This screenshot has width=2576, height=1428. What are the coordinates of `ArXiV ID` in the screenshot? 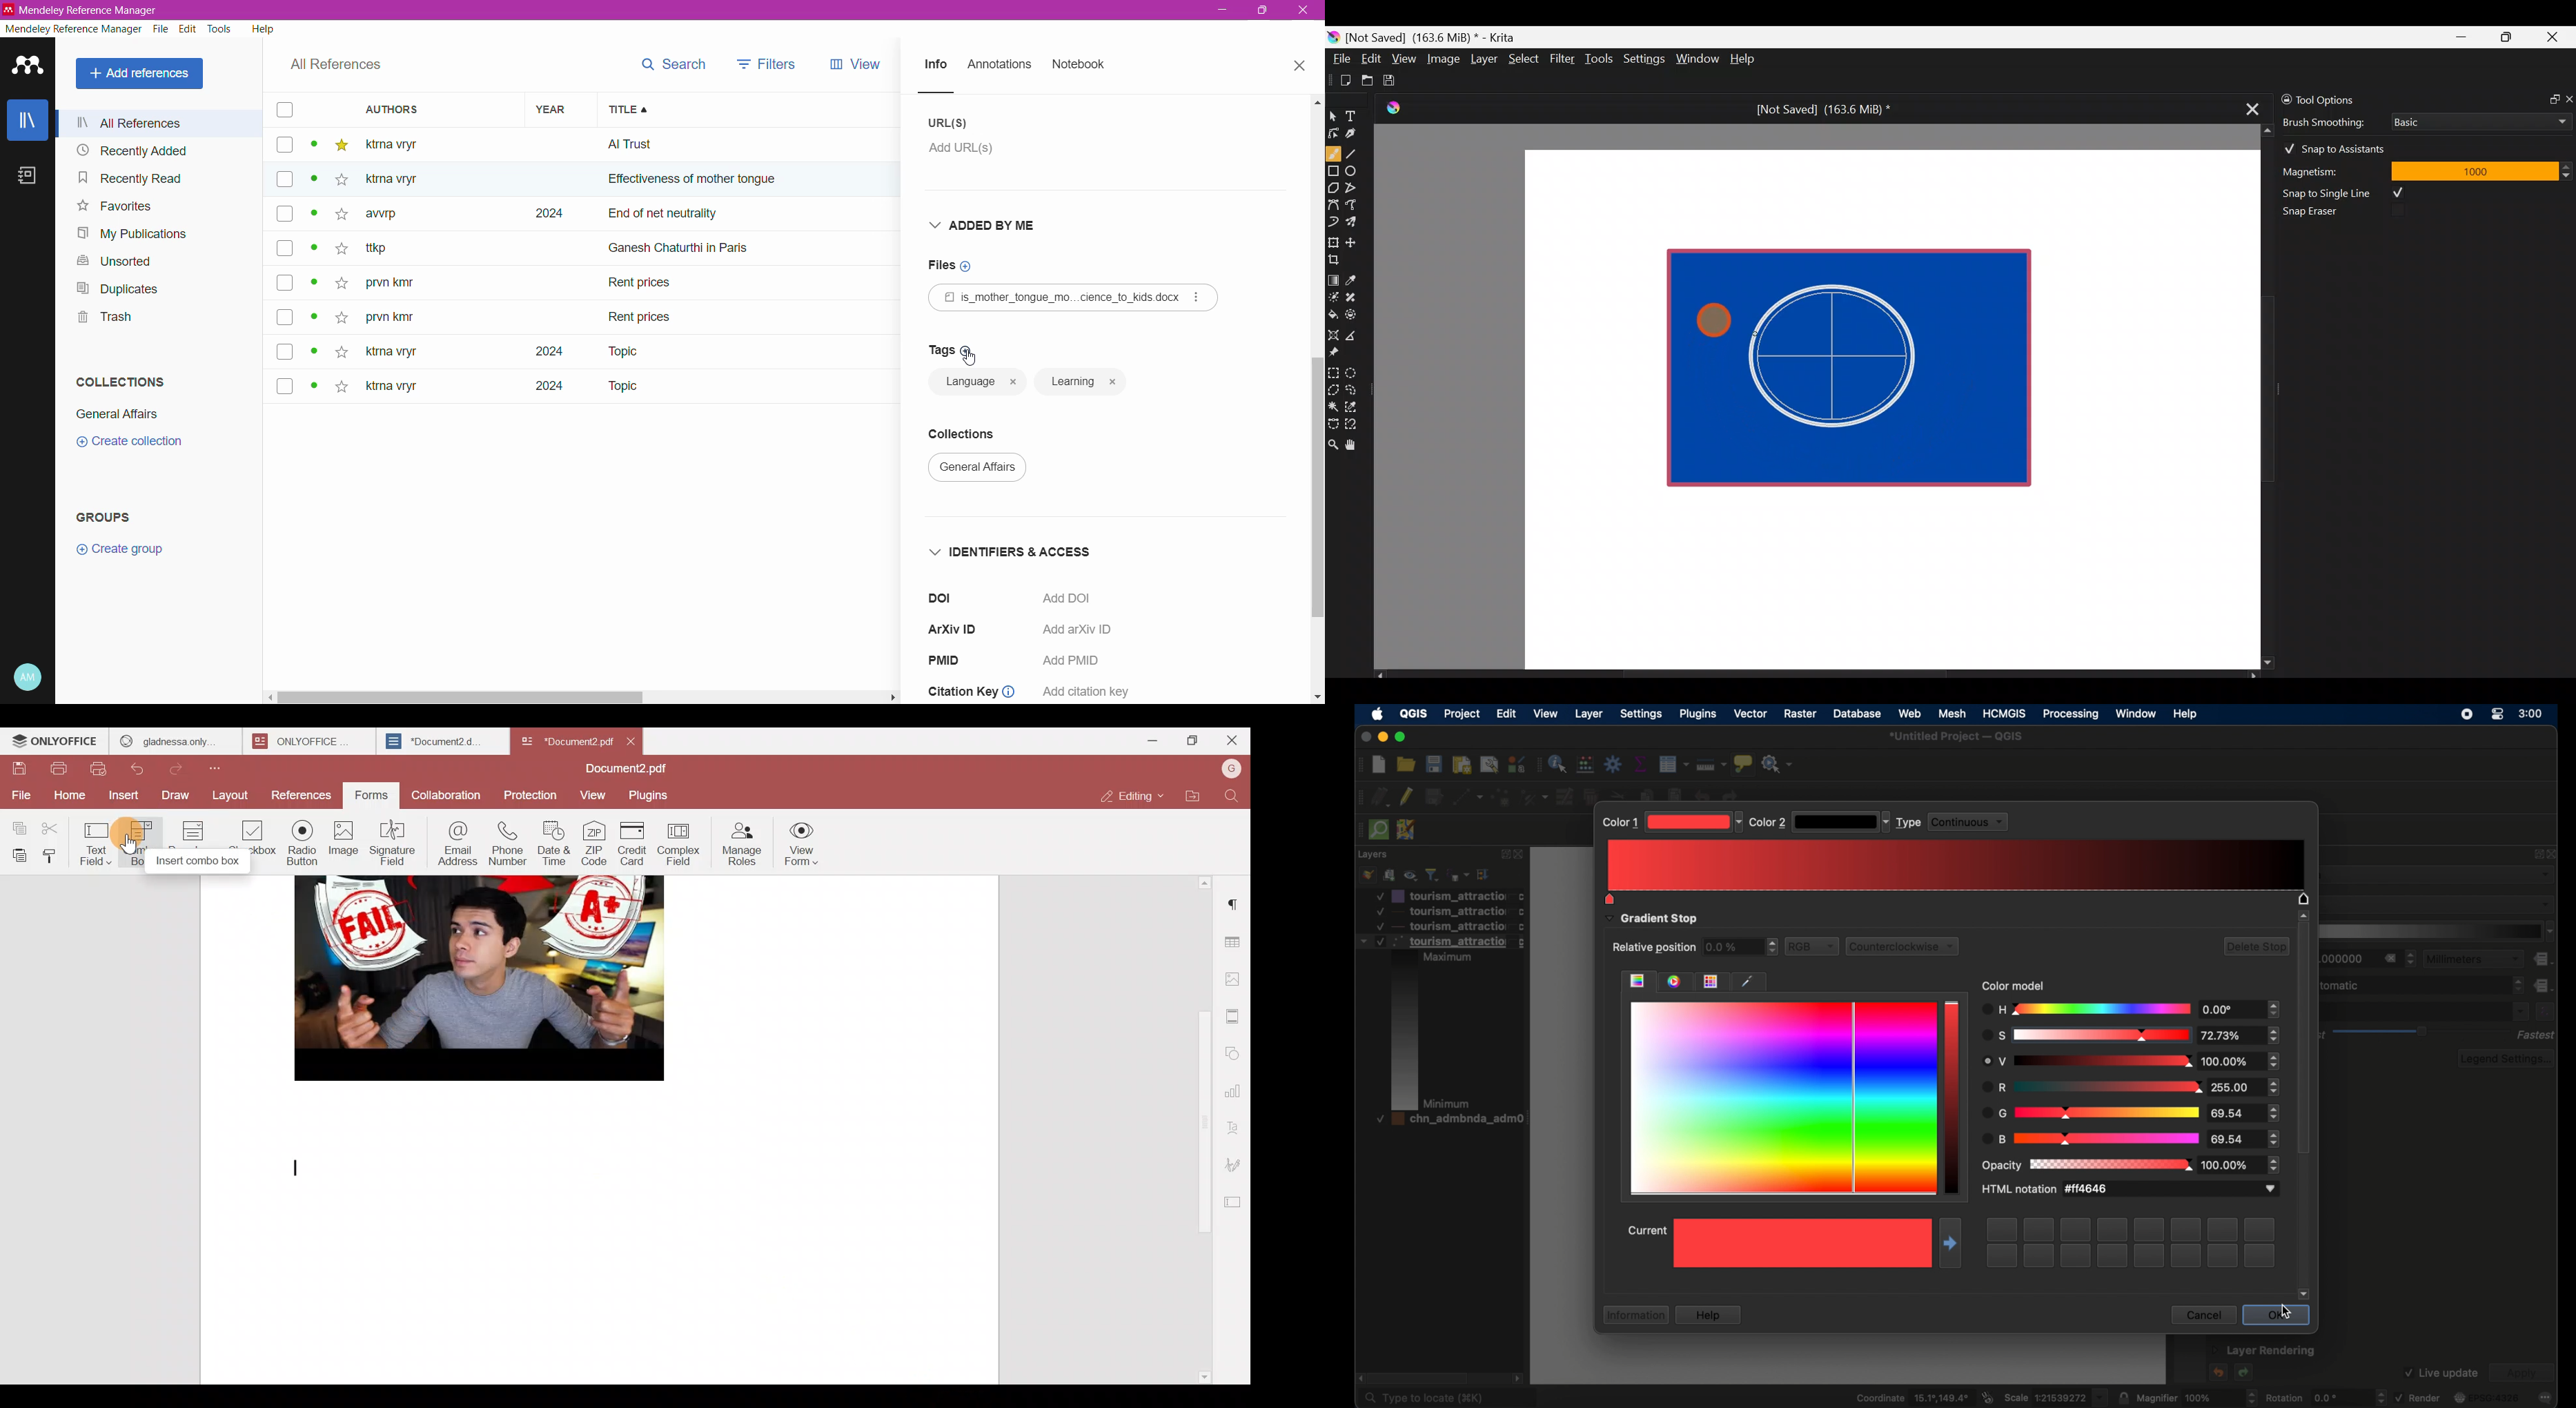 It's located at (957, 626).